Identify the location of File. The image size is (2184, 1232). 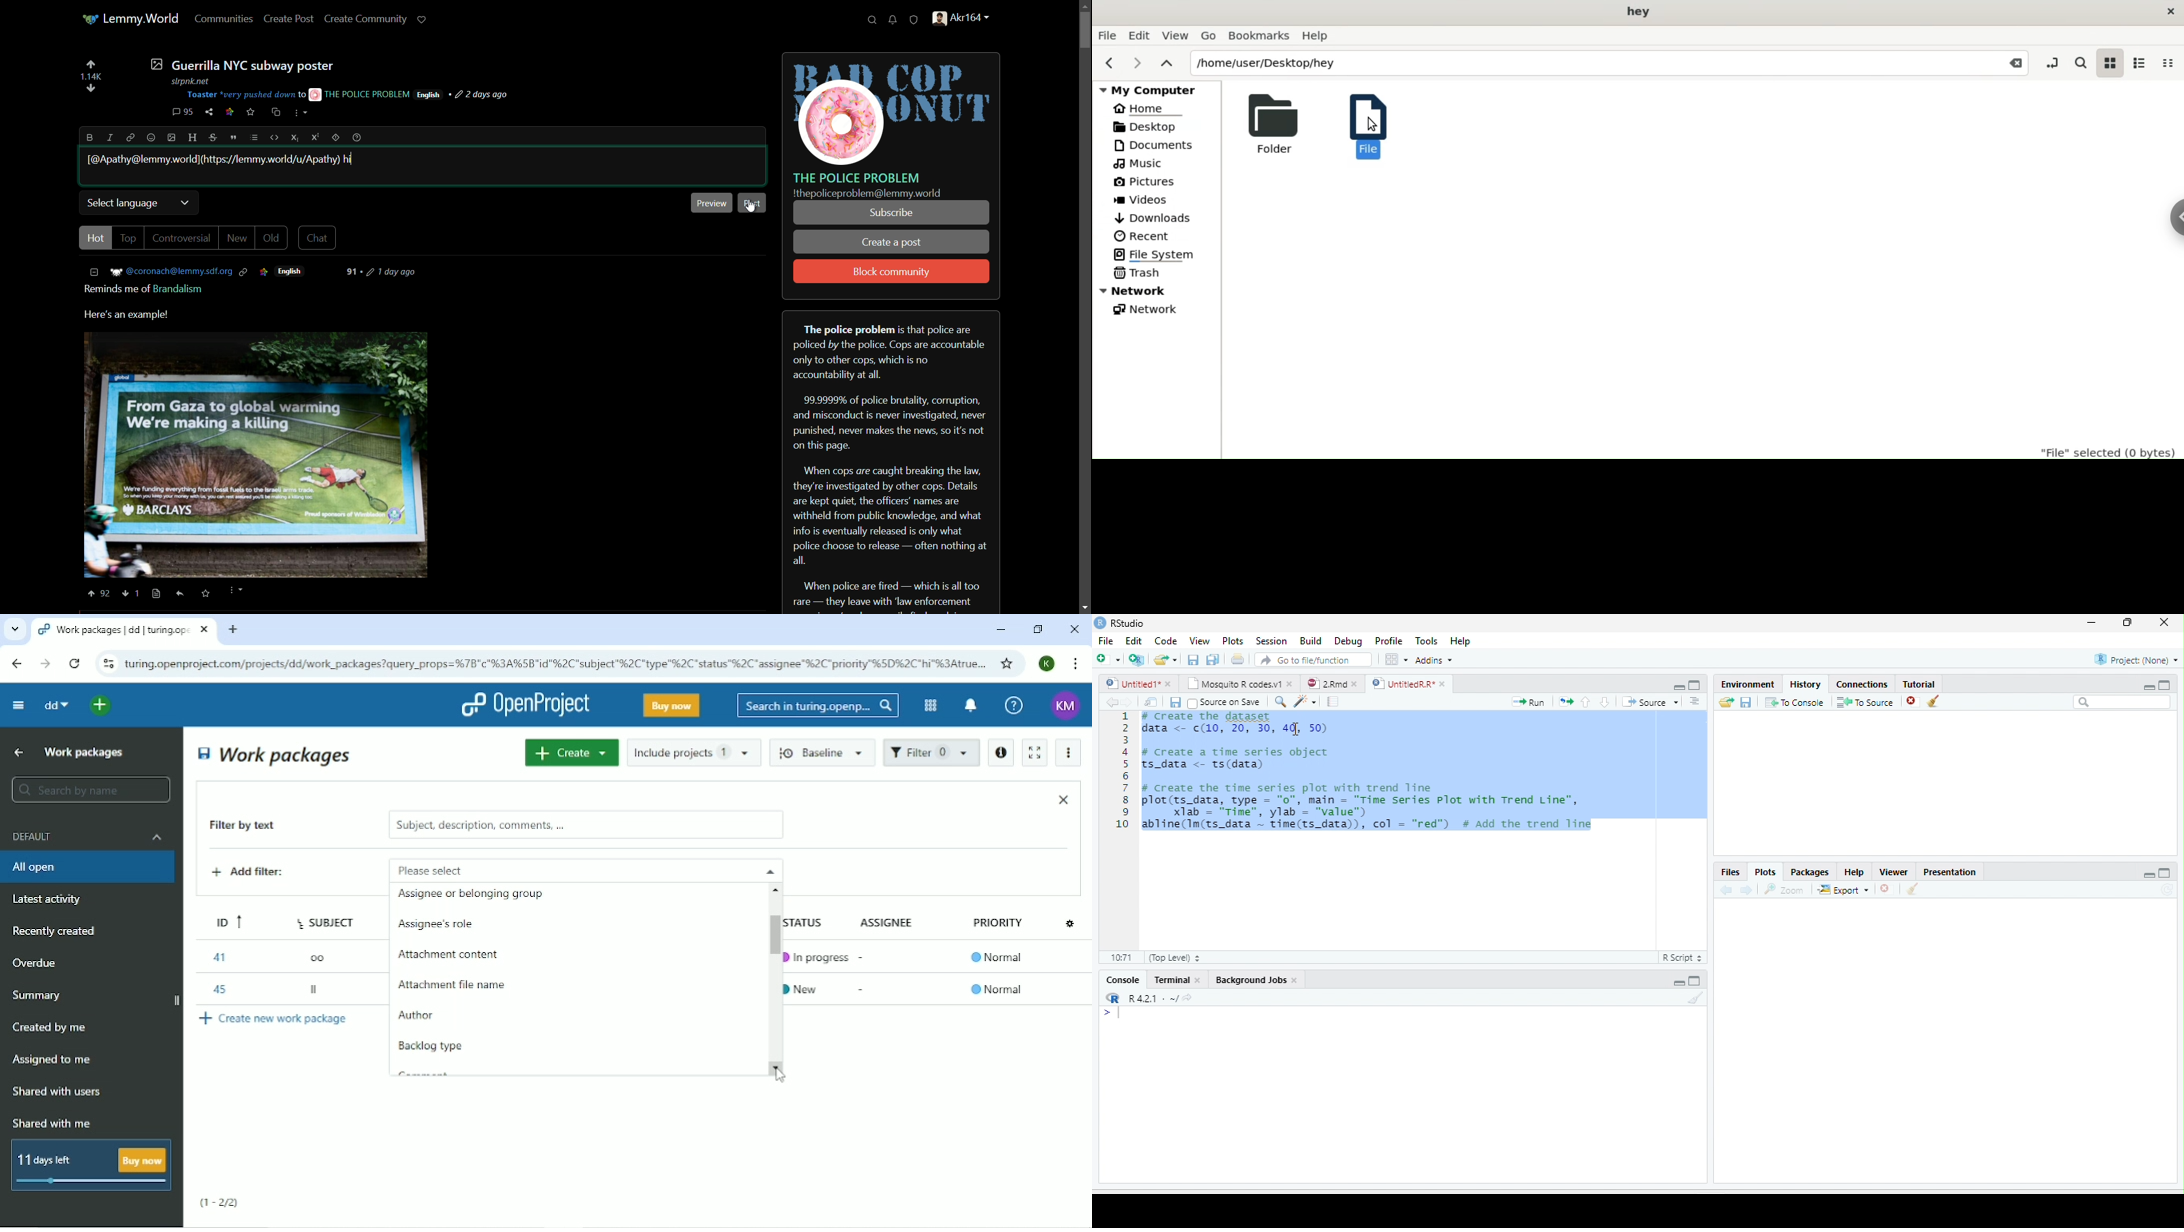
(1107, 35).